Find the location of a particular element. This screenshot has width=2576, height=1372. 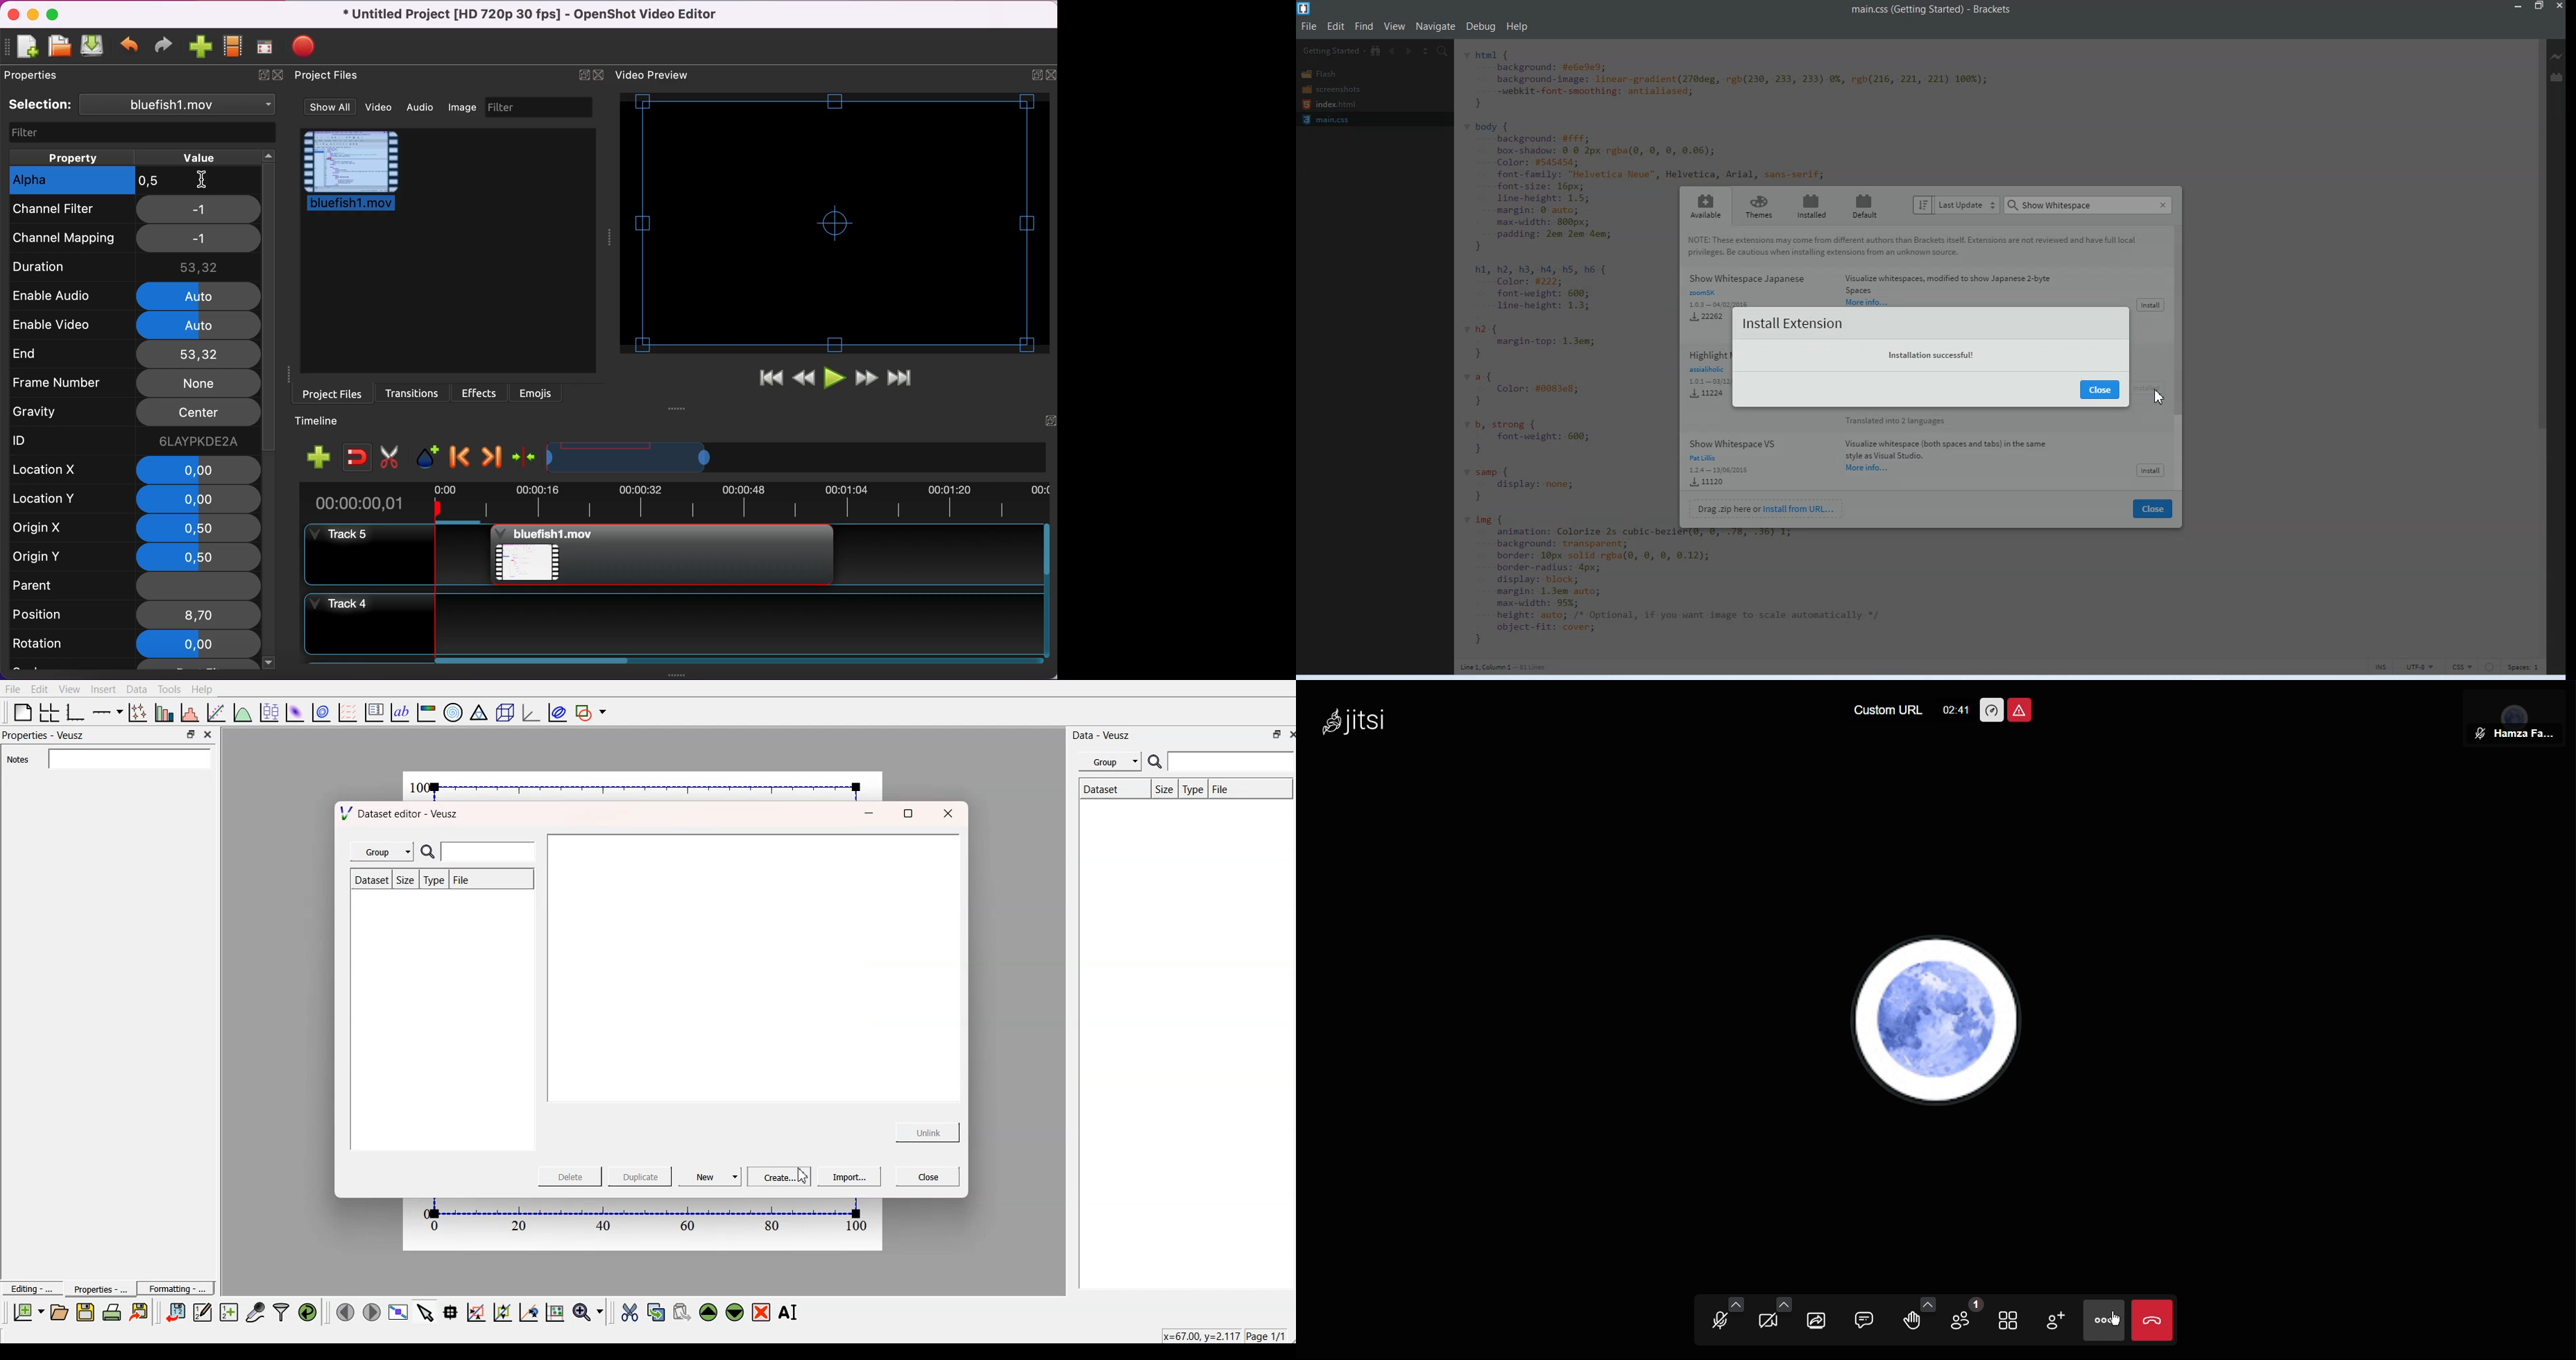

Vertical Scroll Bar is located at coordinates (2178, 358).